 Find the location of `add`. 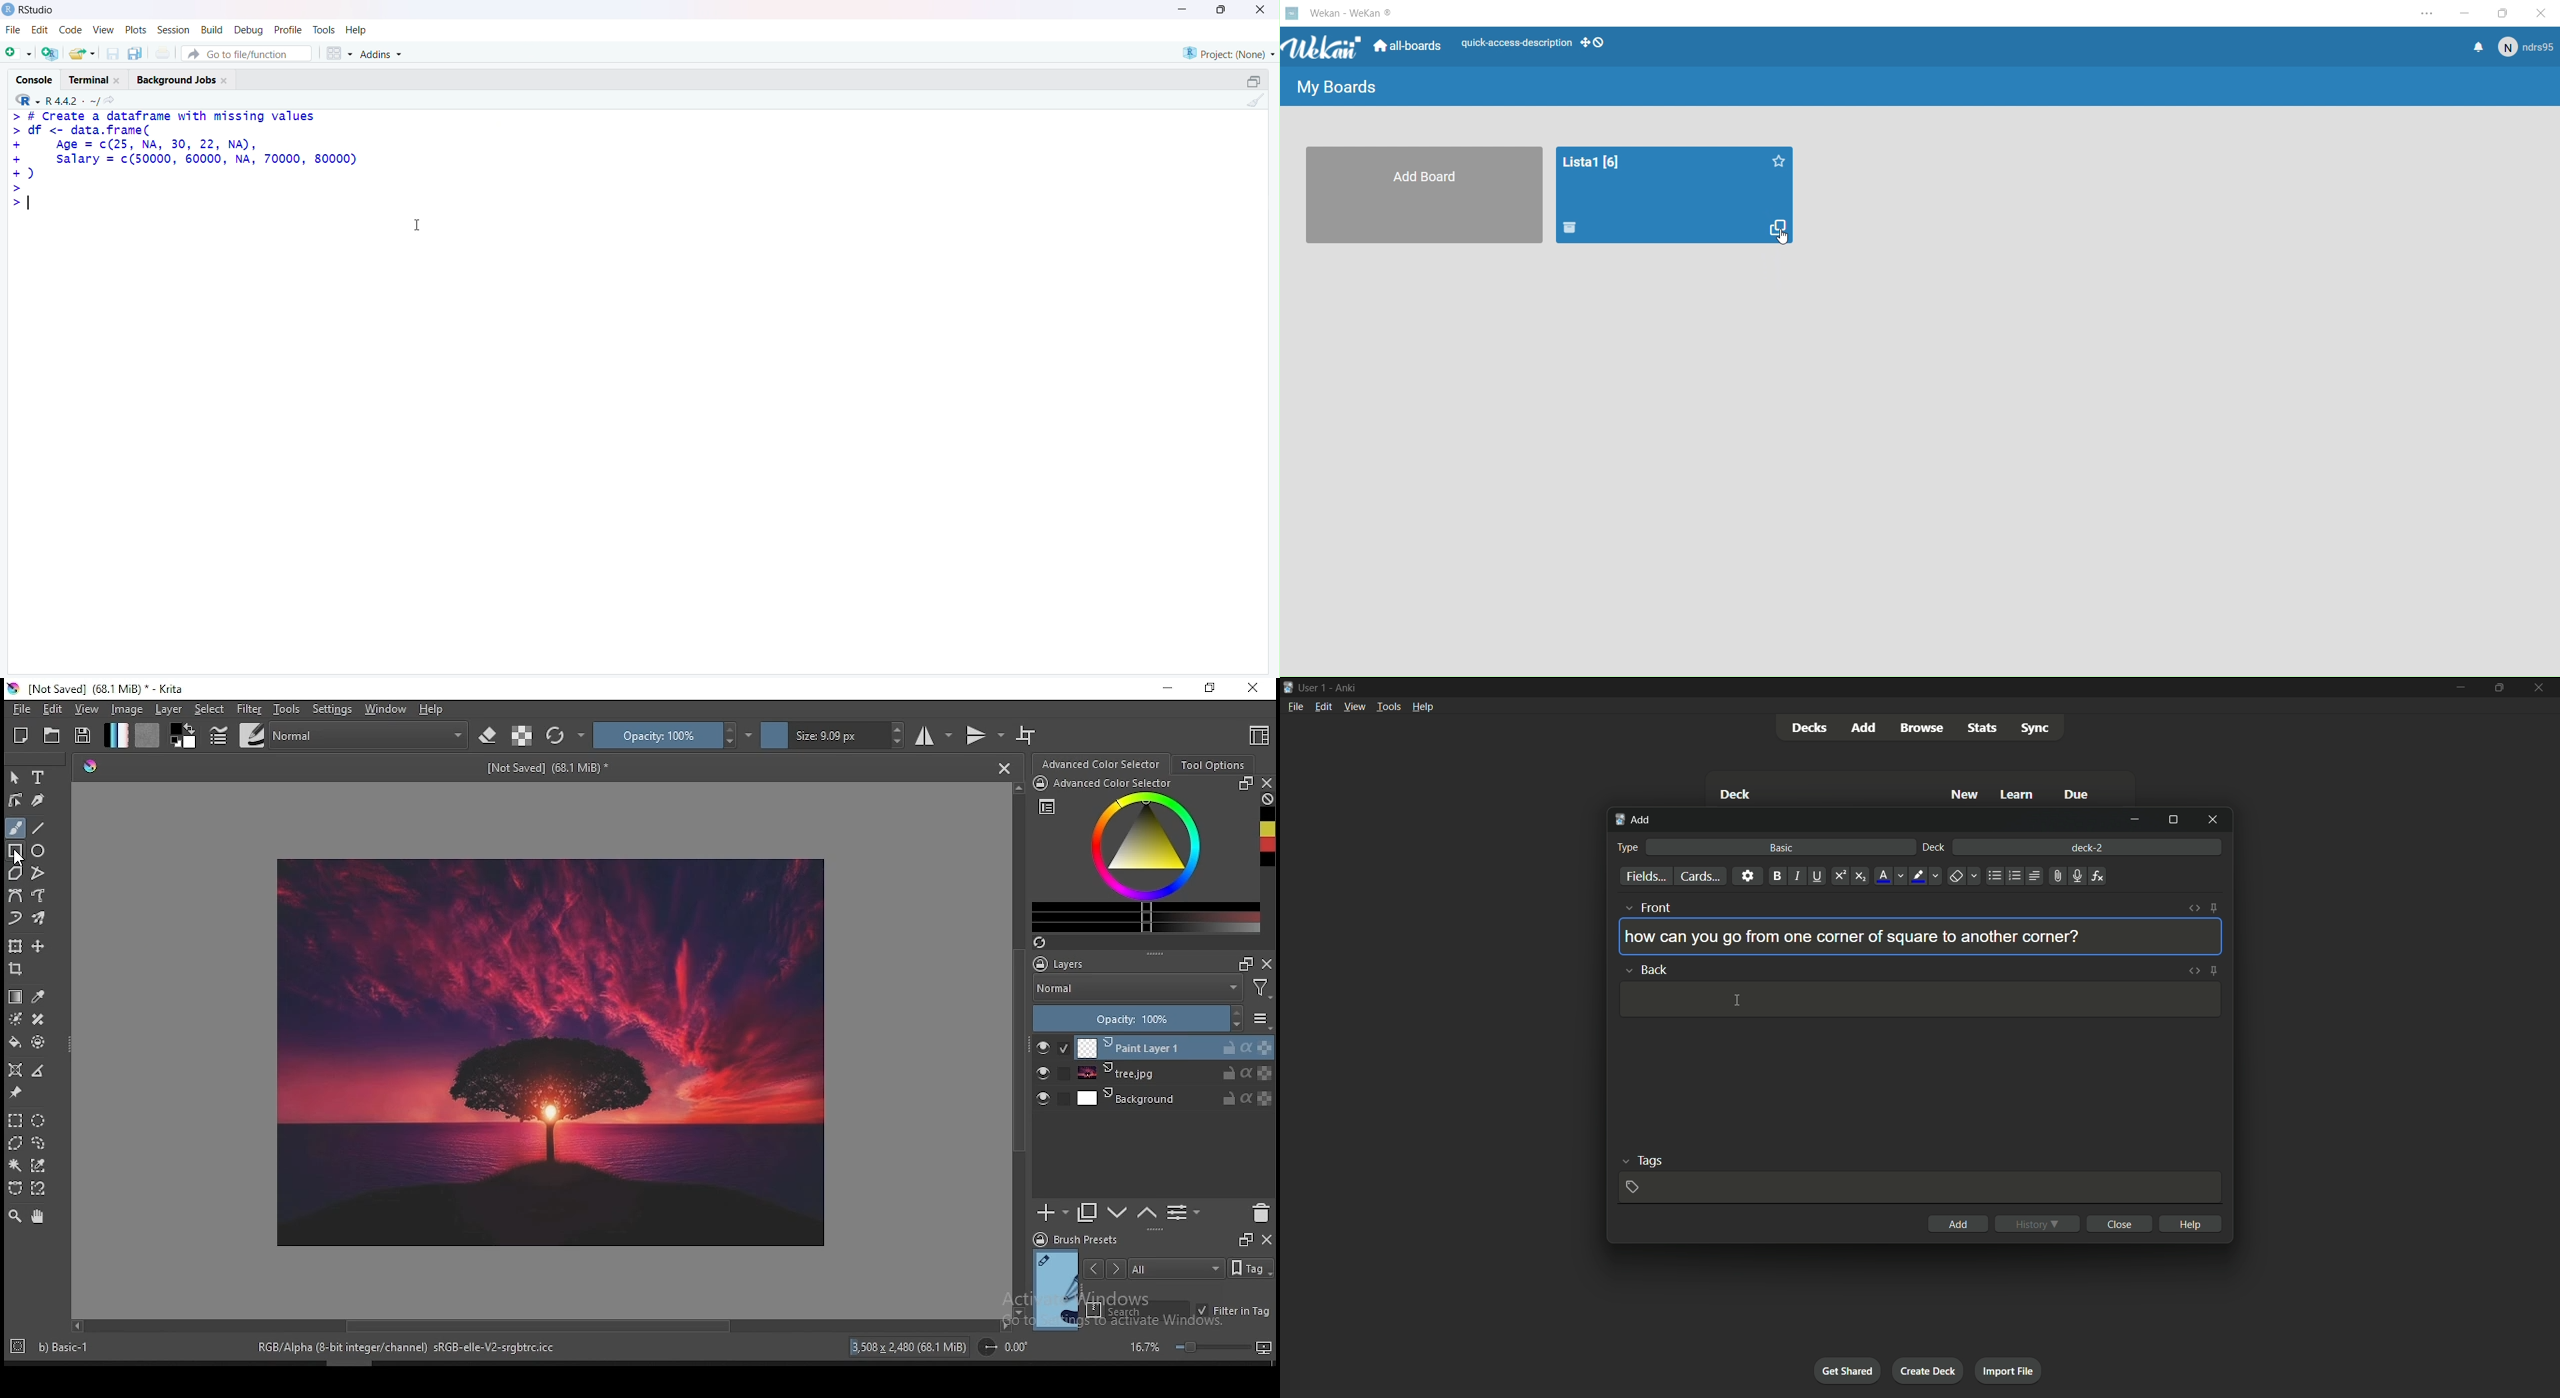

add is located at coordinates (1634, 821).